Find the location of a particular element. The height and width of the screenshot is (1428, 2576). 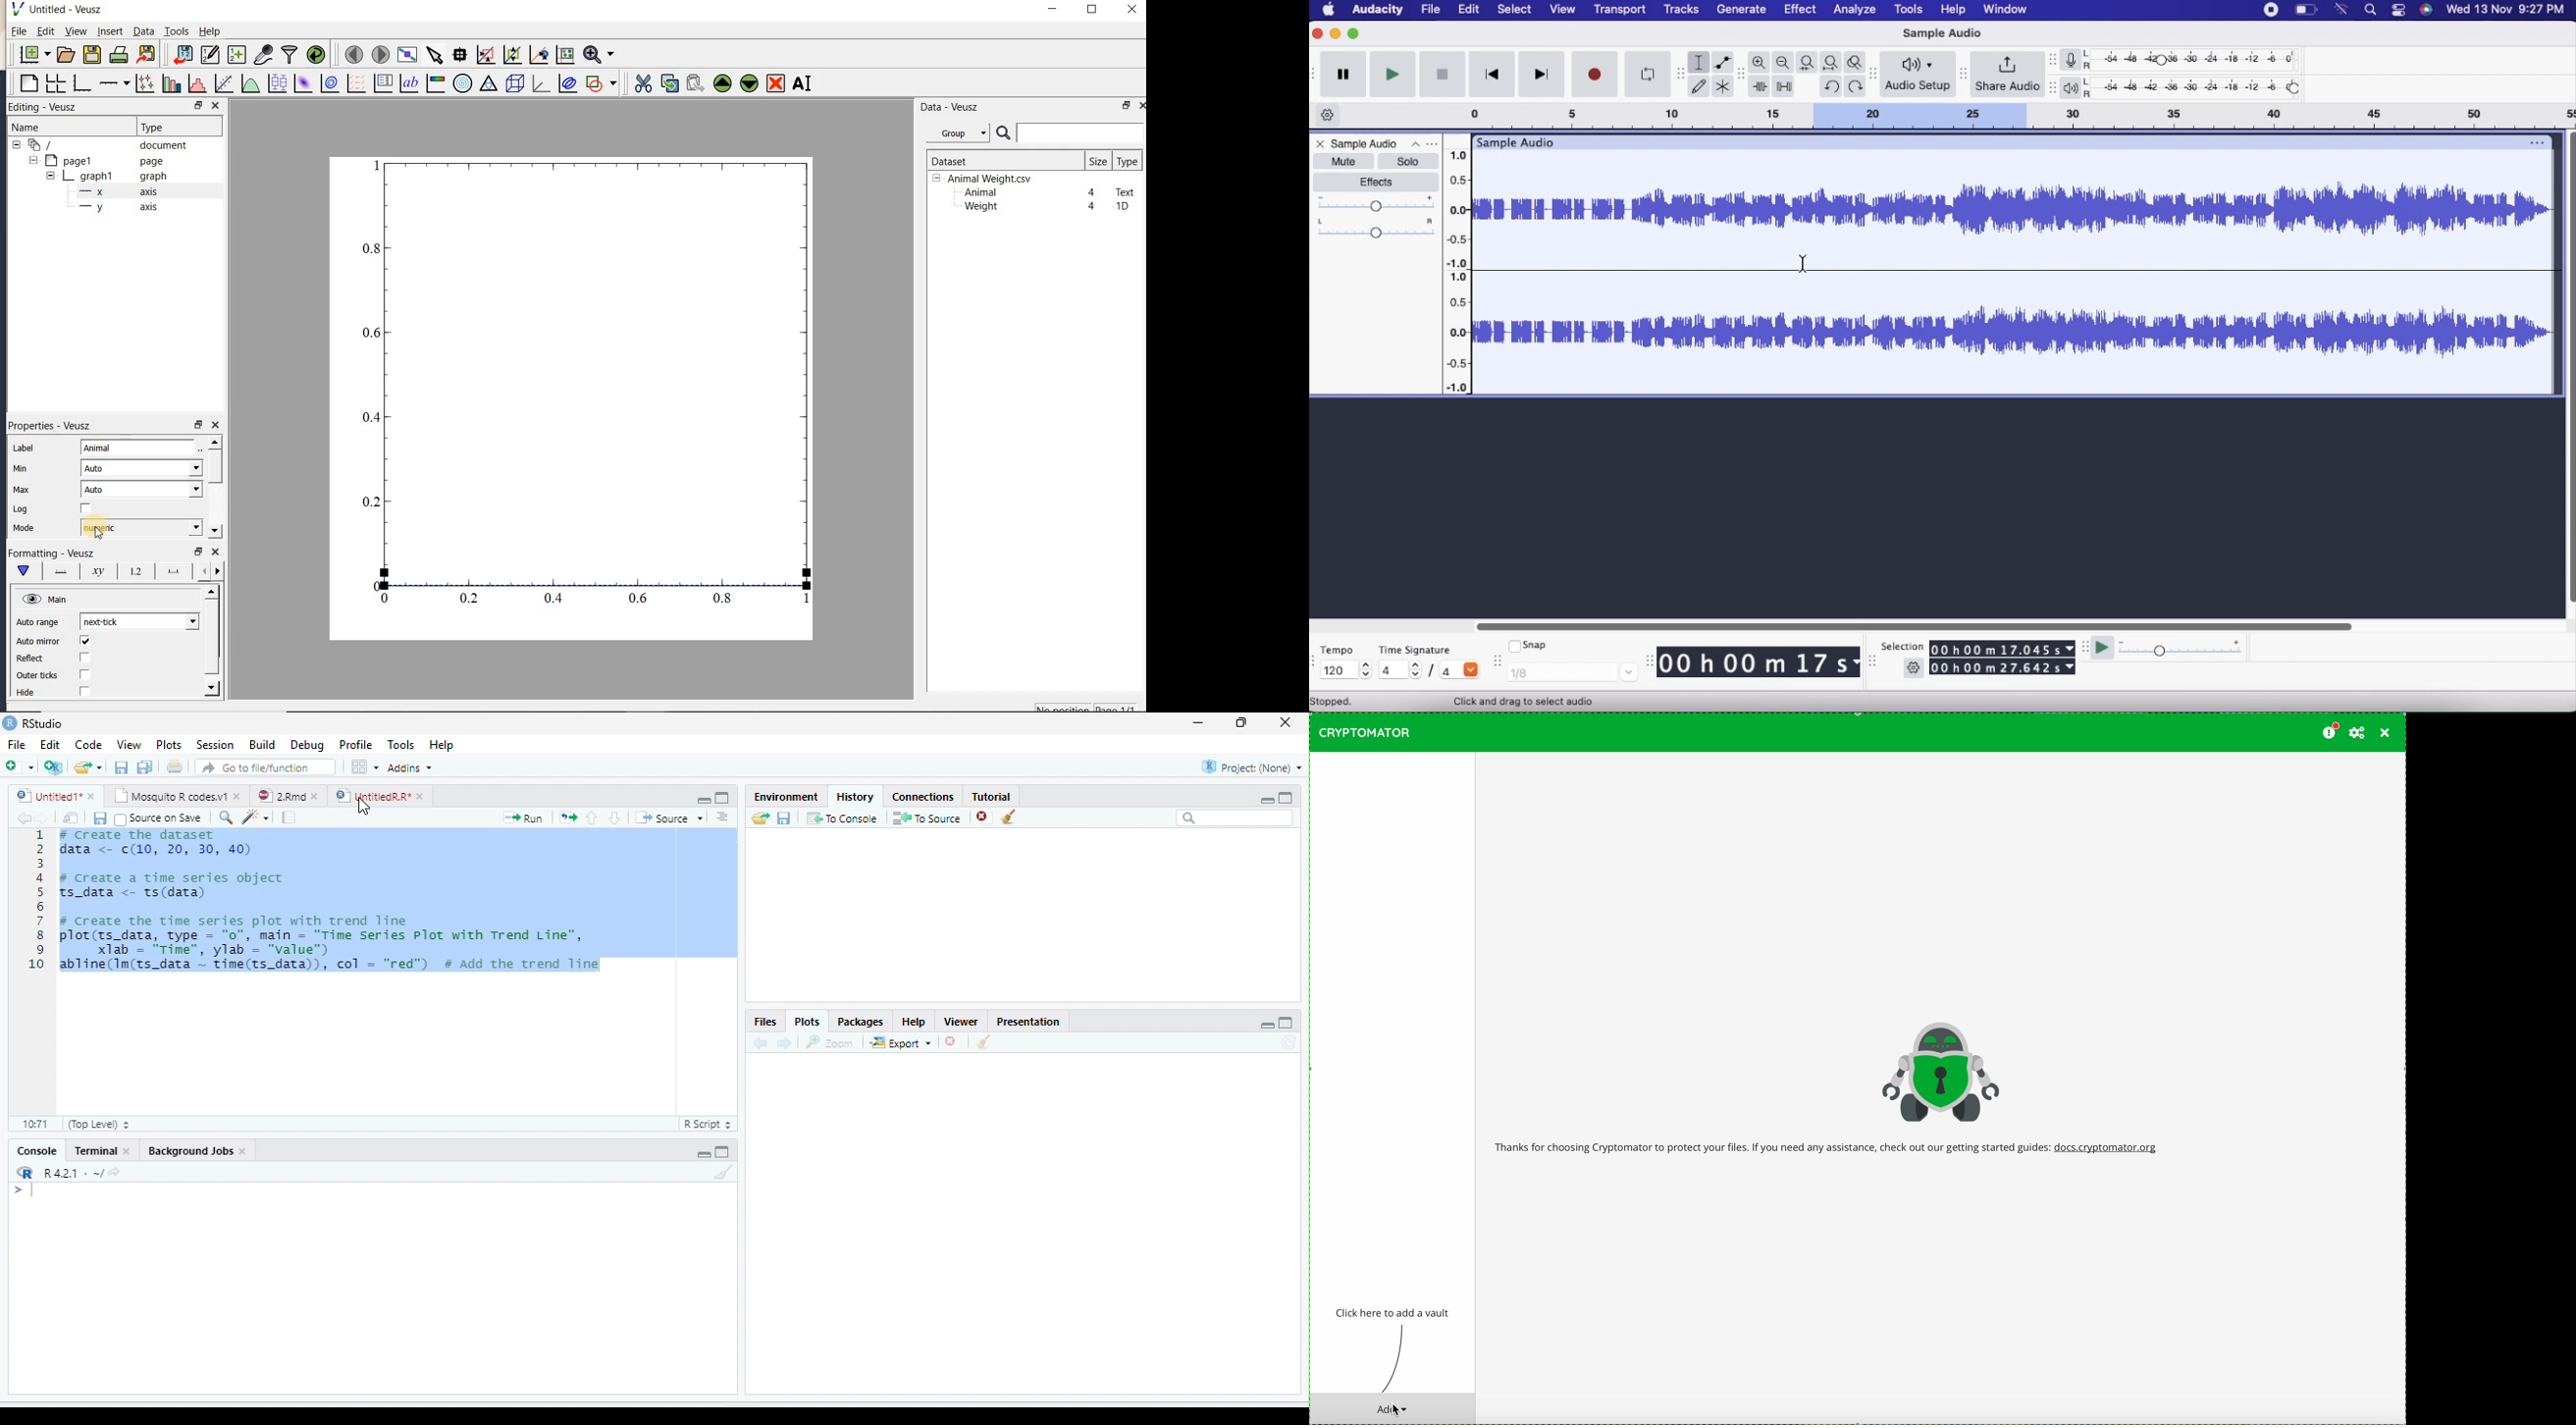

1:1 is located at coordinates (34, 1125).